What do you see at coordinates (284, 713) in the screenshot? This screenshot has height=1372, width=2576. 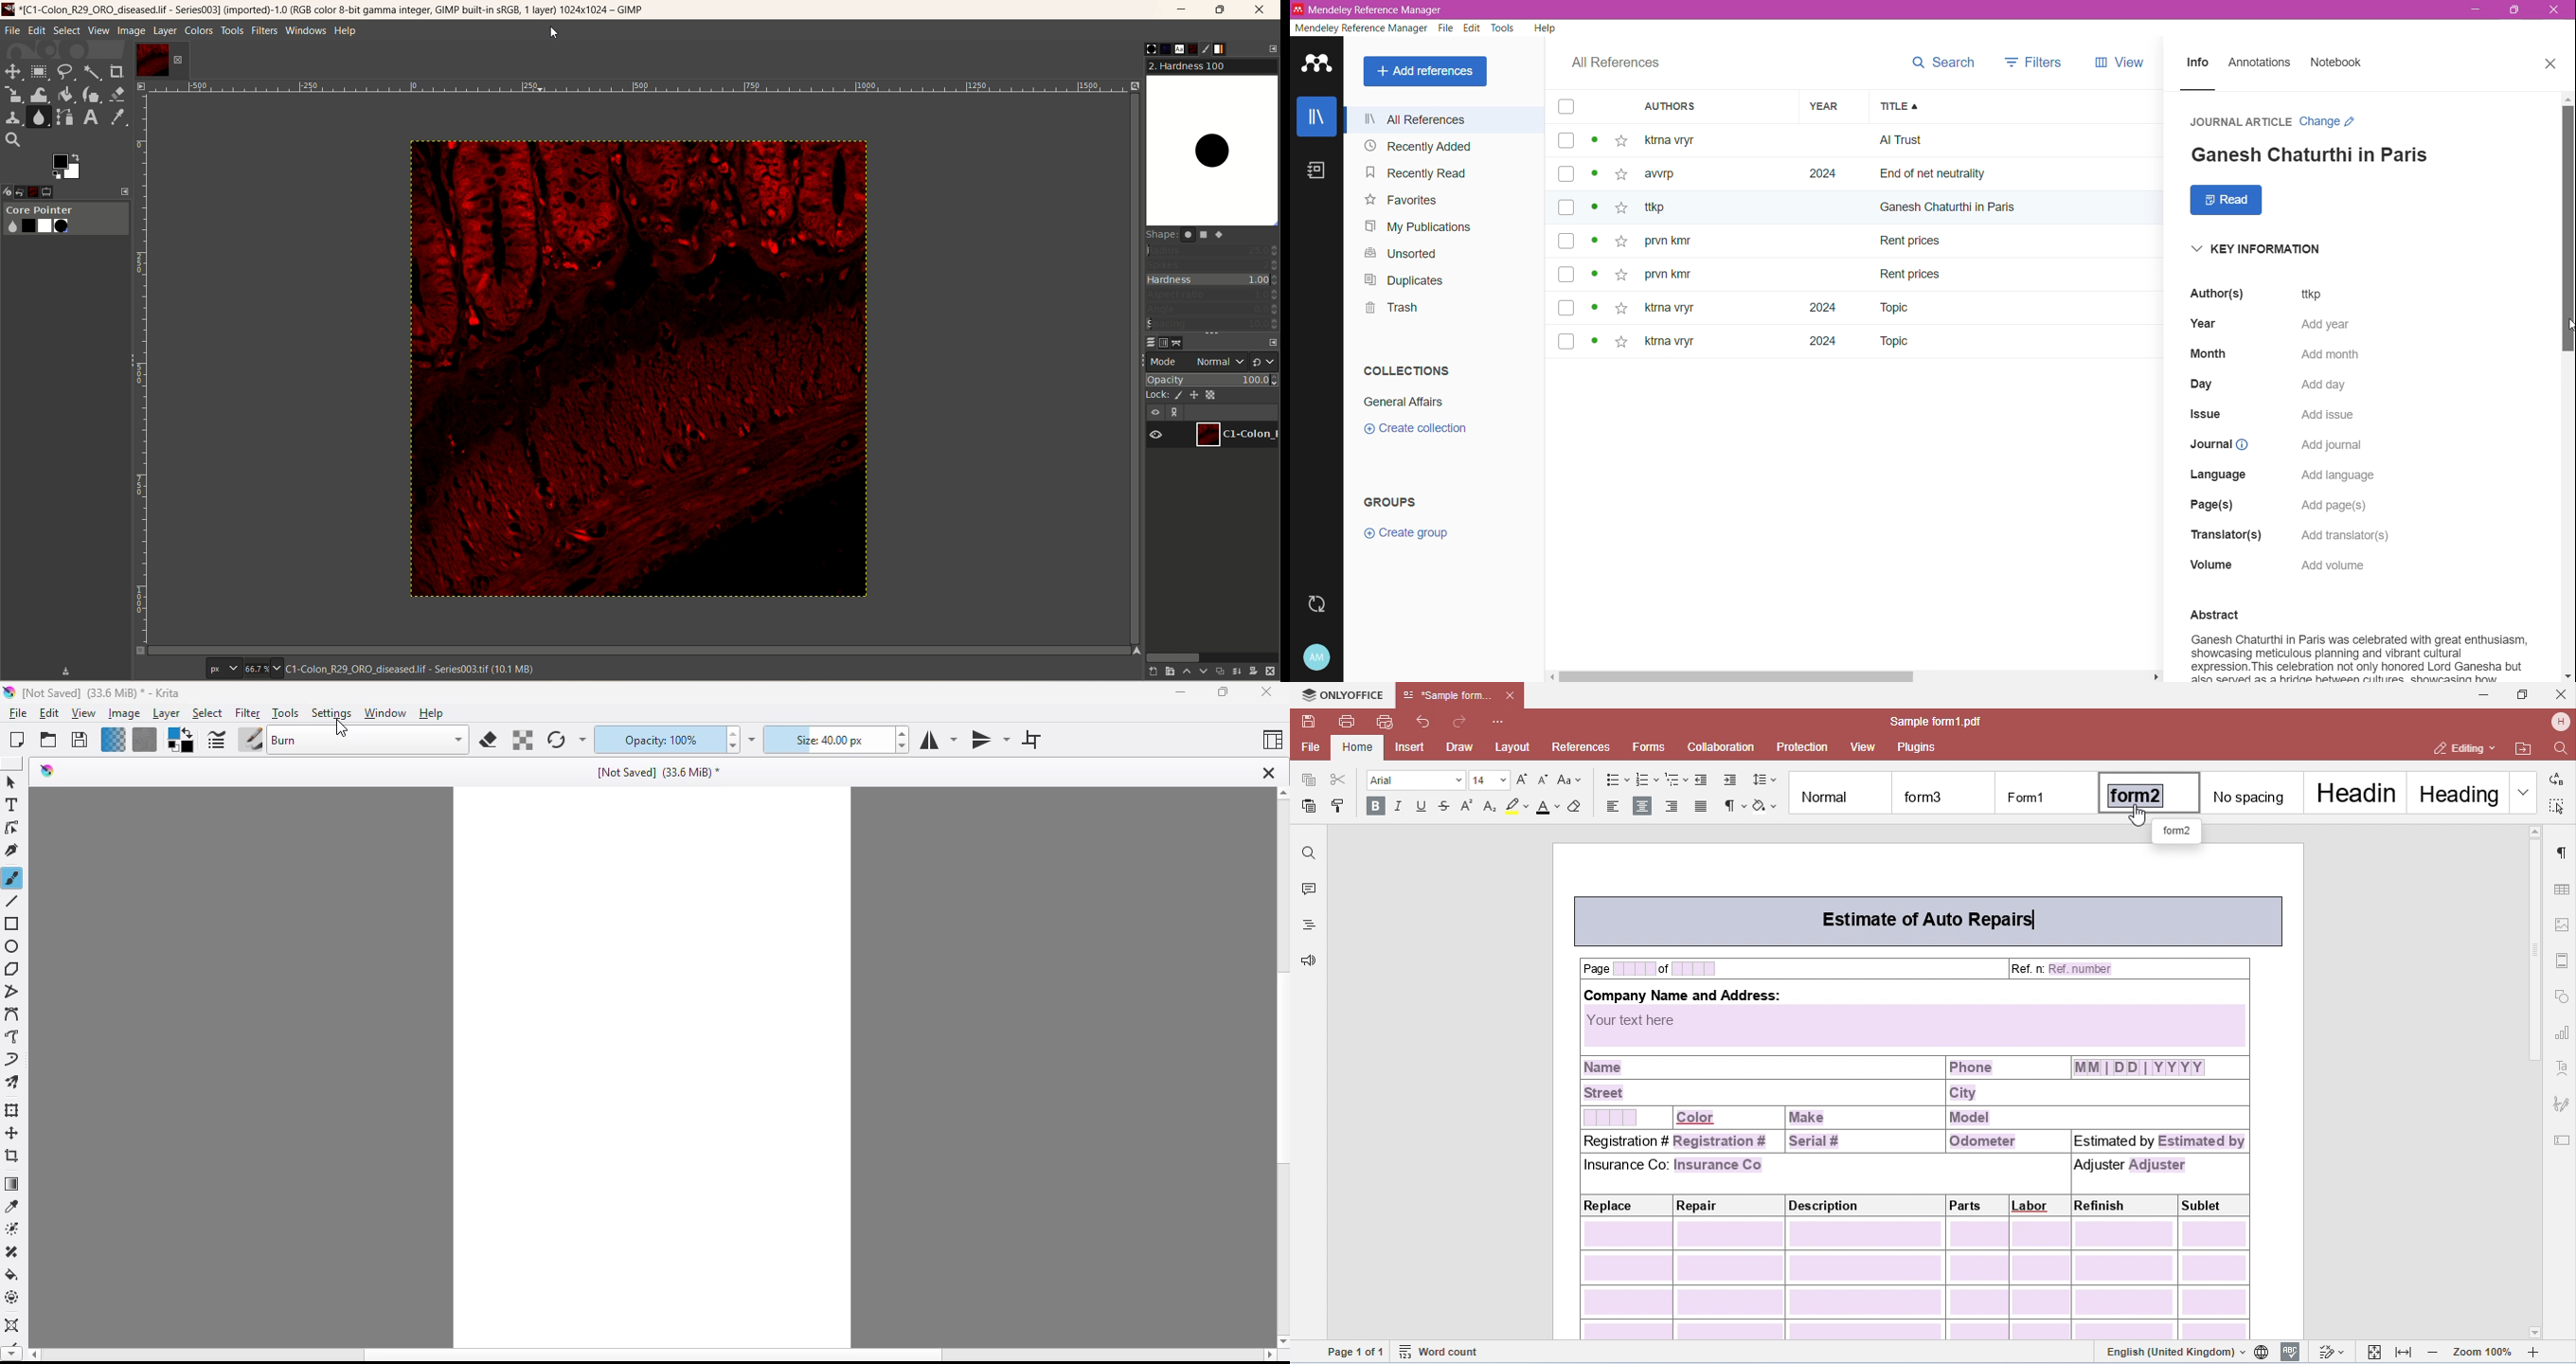 I see `tools` at bounding box center [284, 713].